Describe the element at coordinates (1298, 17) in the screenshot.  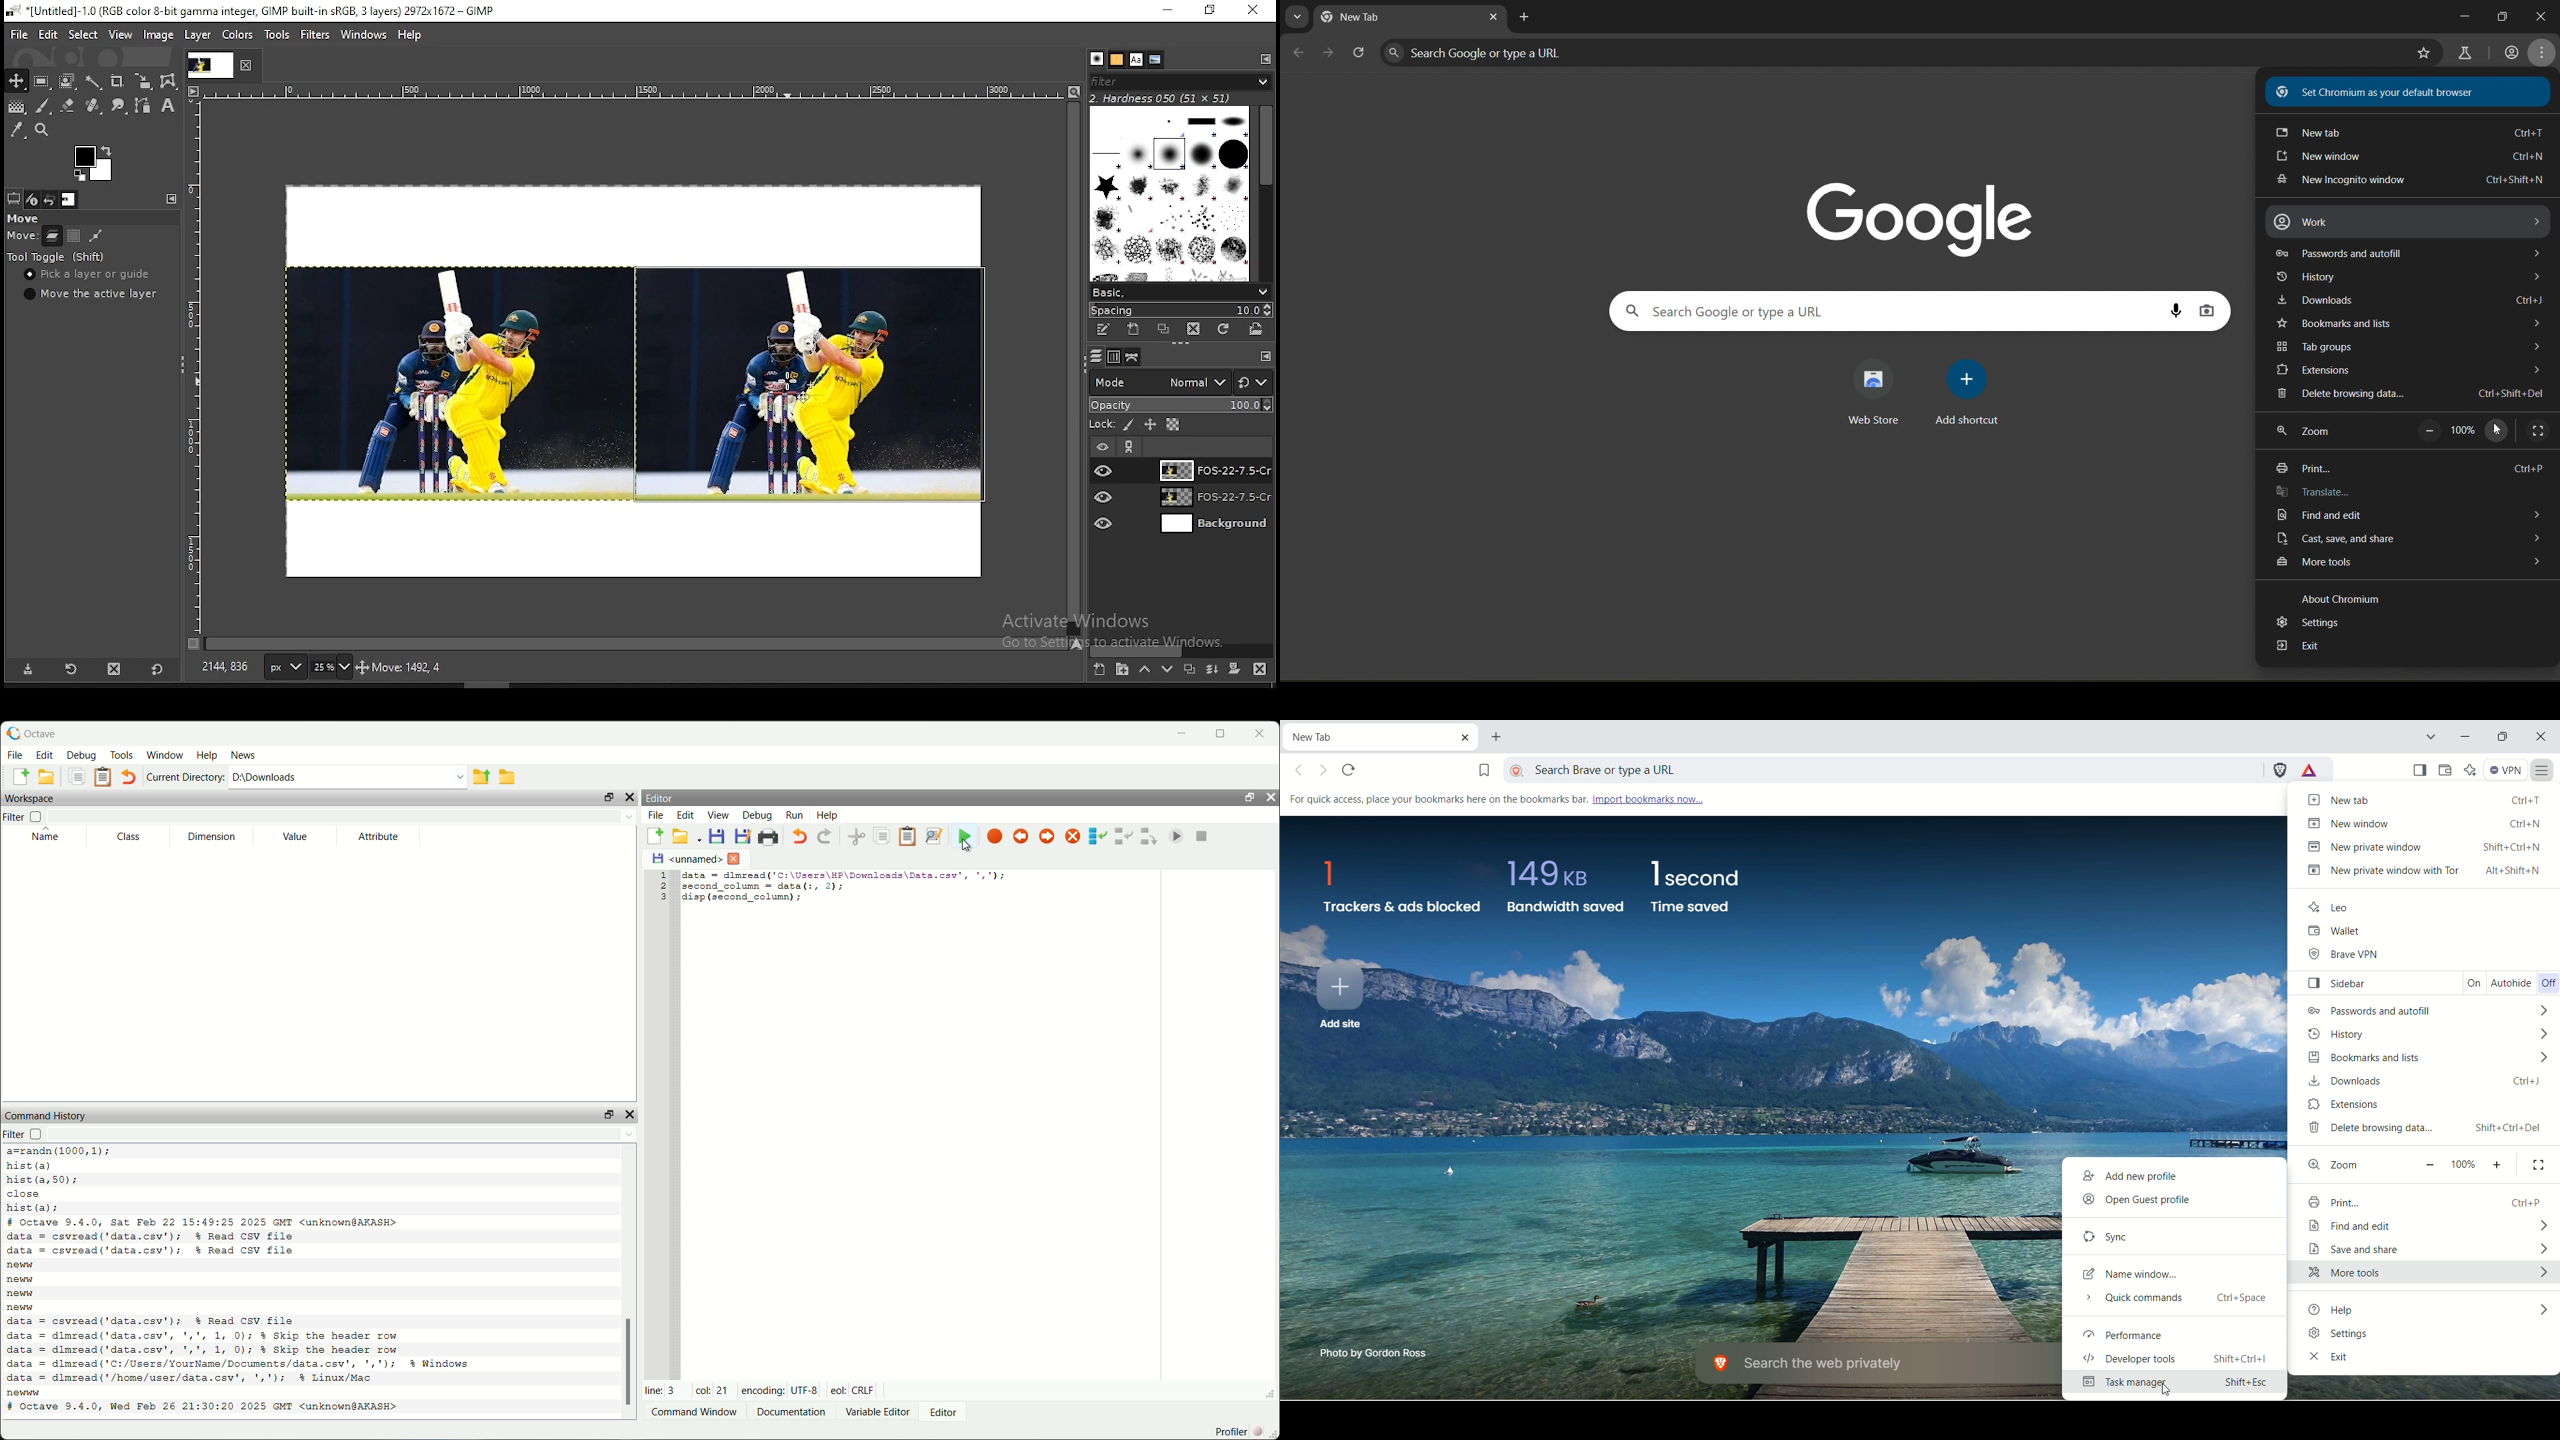
I see `search tab` at that location.